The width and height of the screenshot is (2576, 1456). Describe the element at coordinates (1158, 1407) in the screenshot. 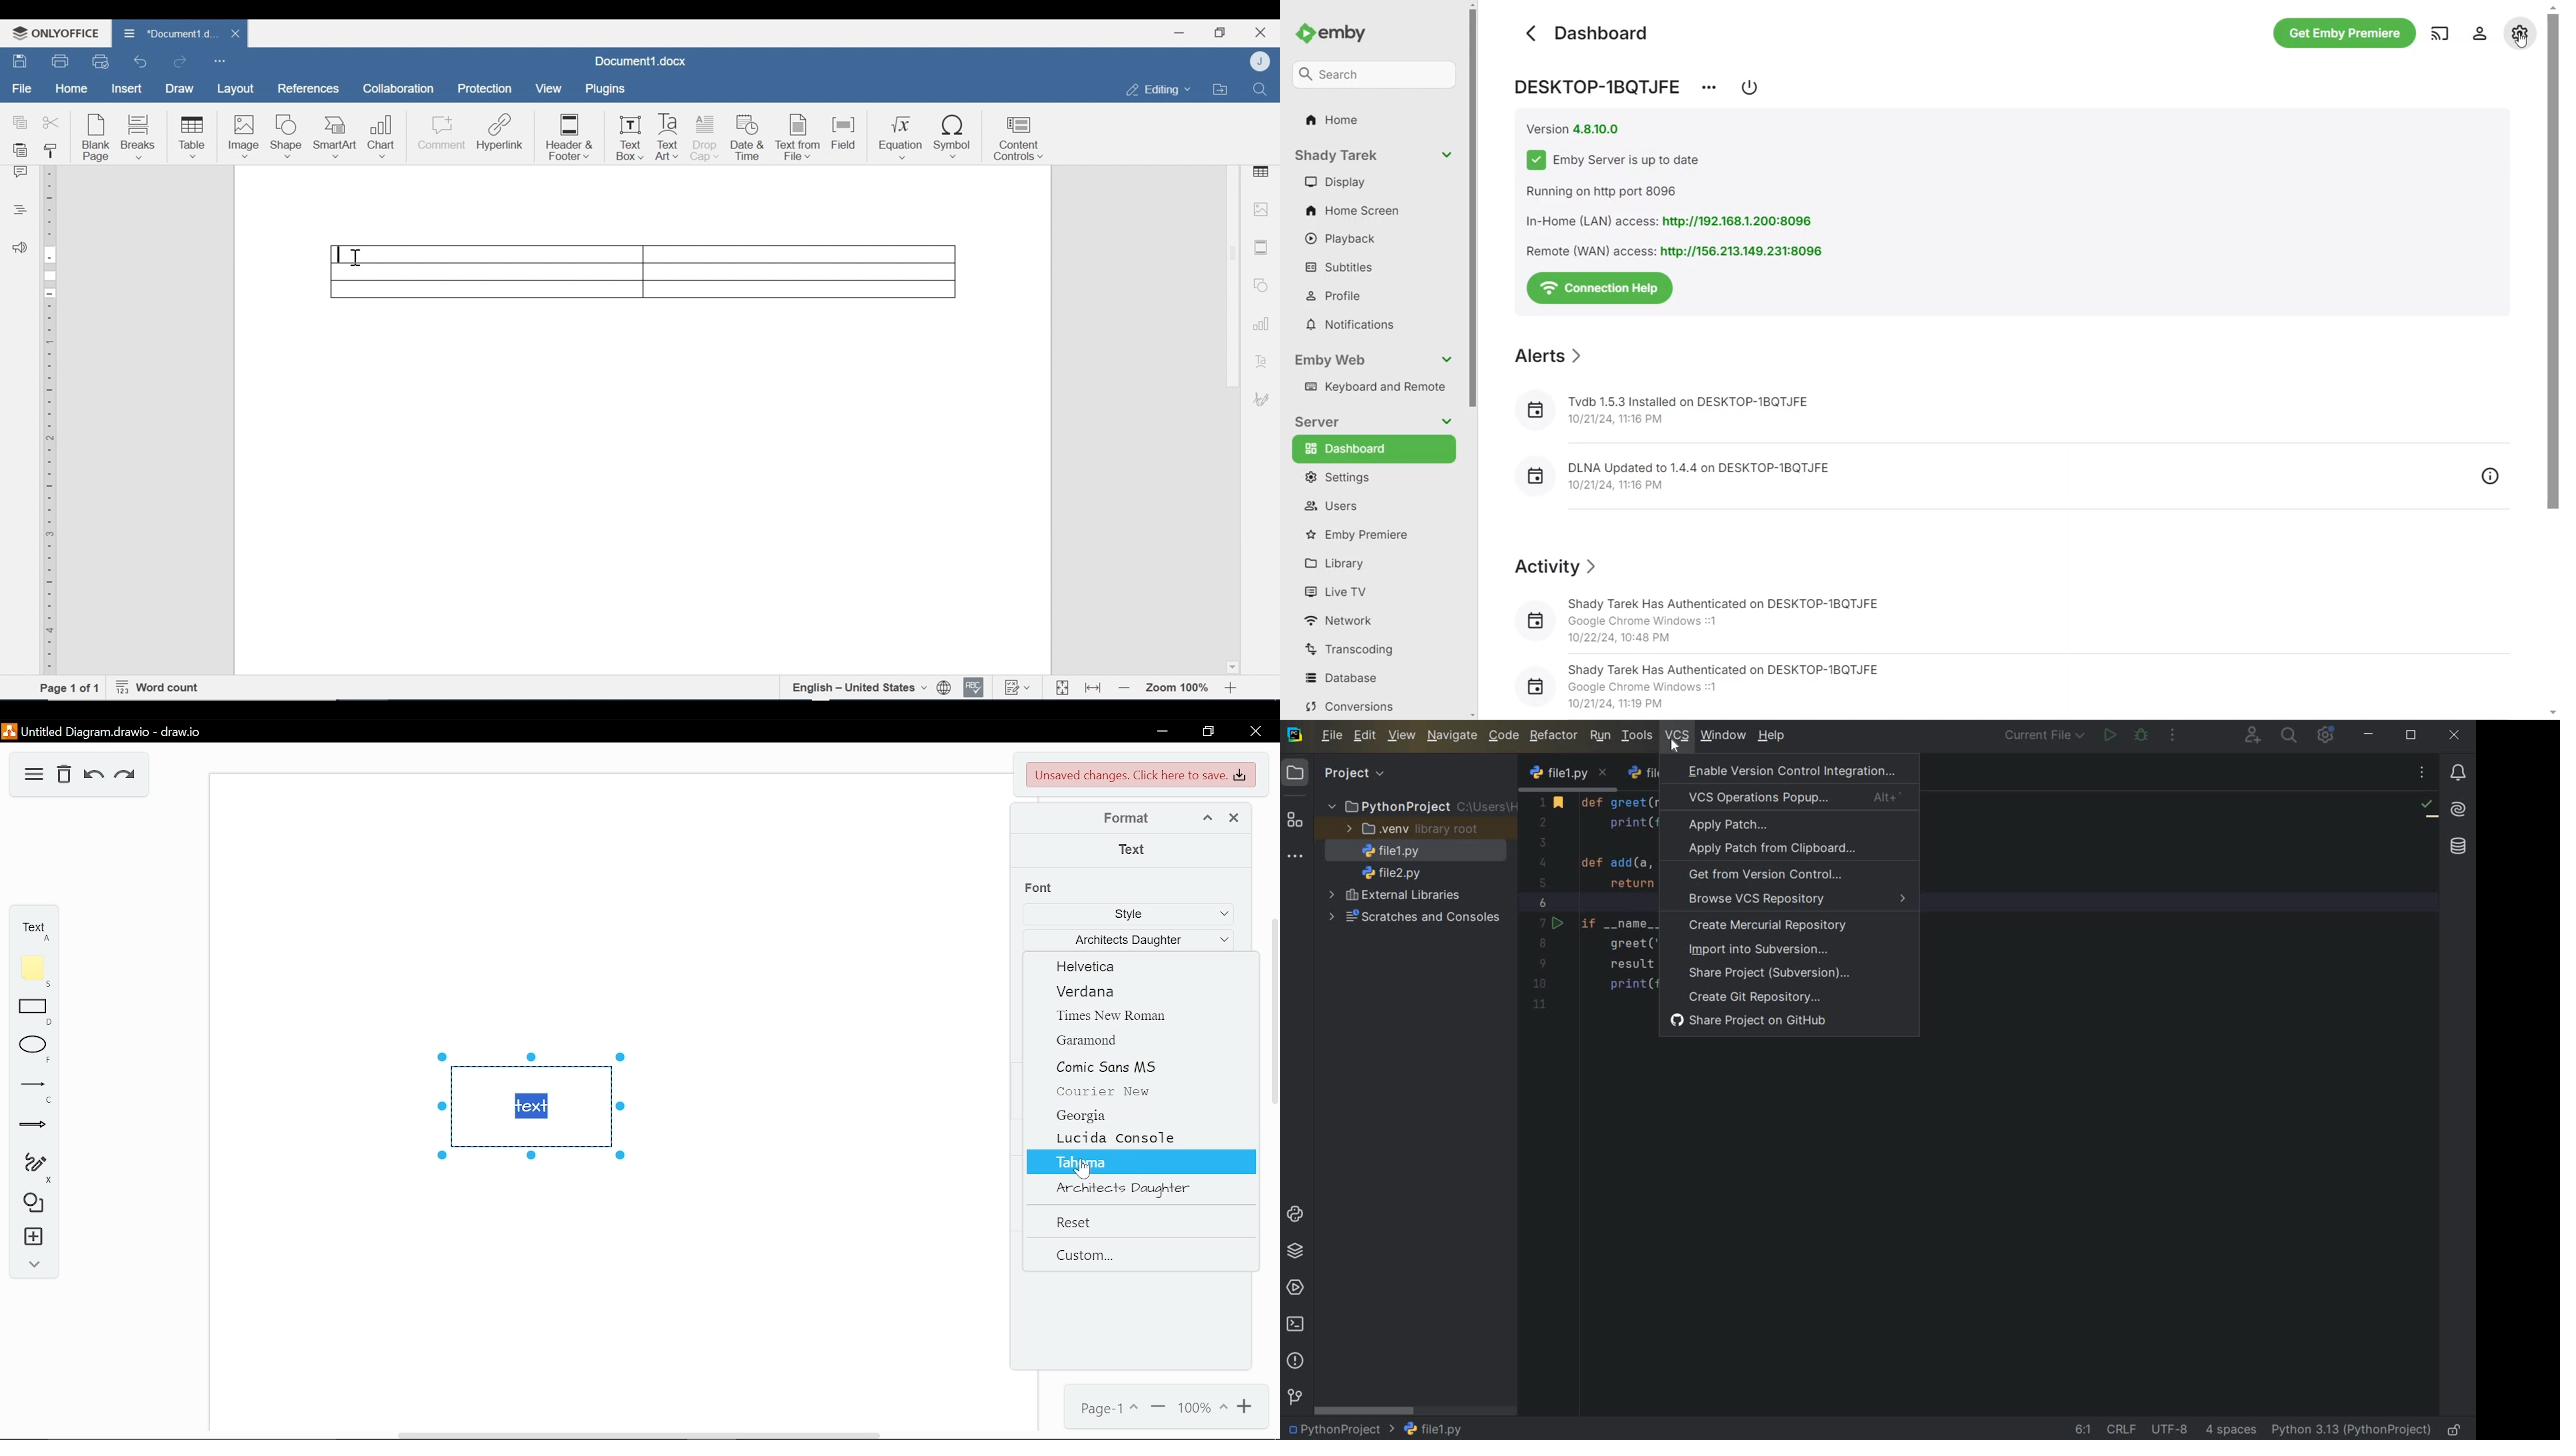

I see `zoom out` at that location.